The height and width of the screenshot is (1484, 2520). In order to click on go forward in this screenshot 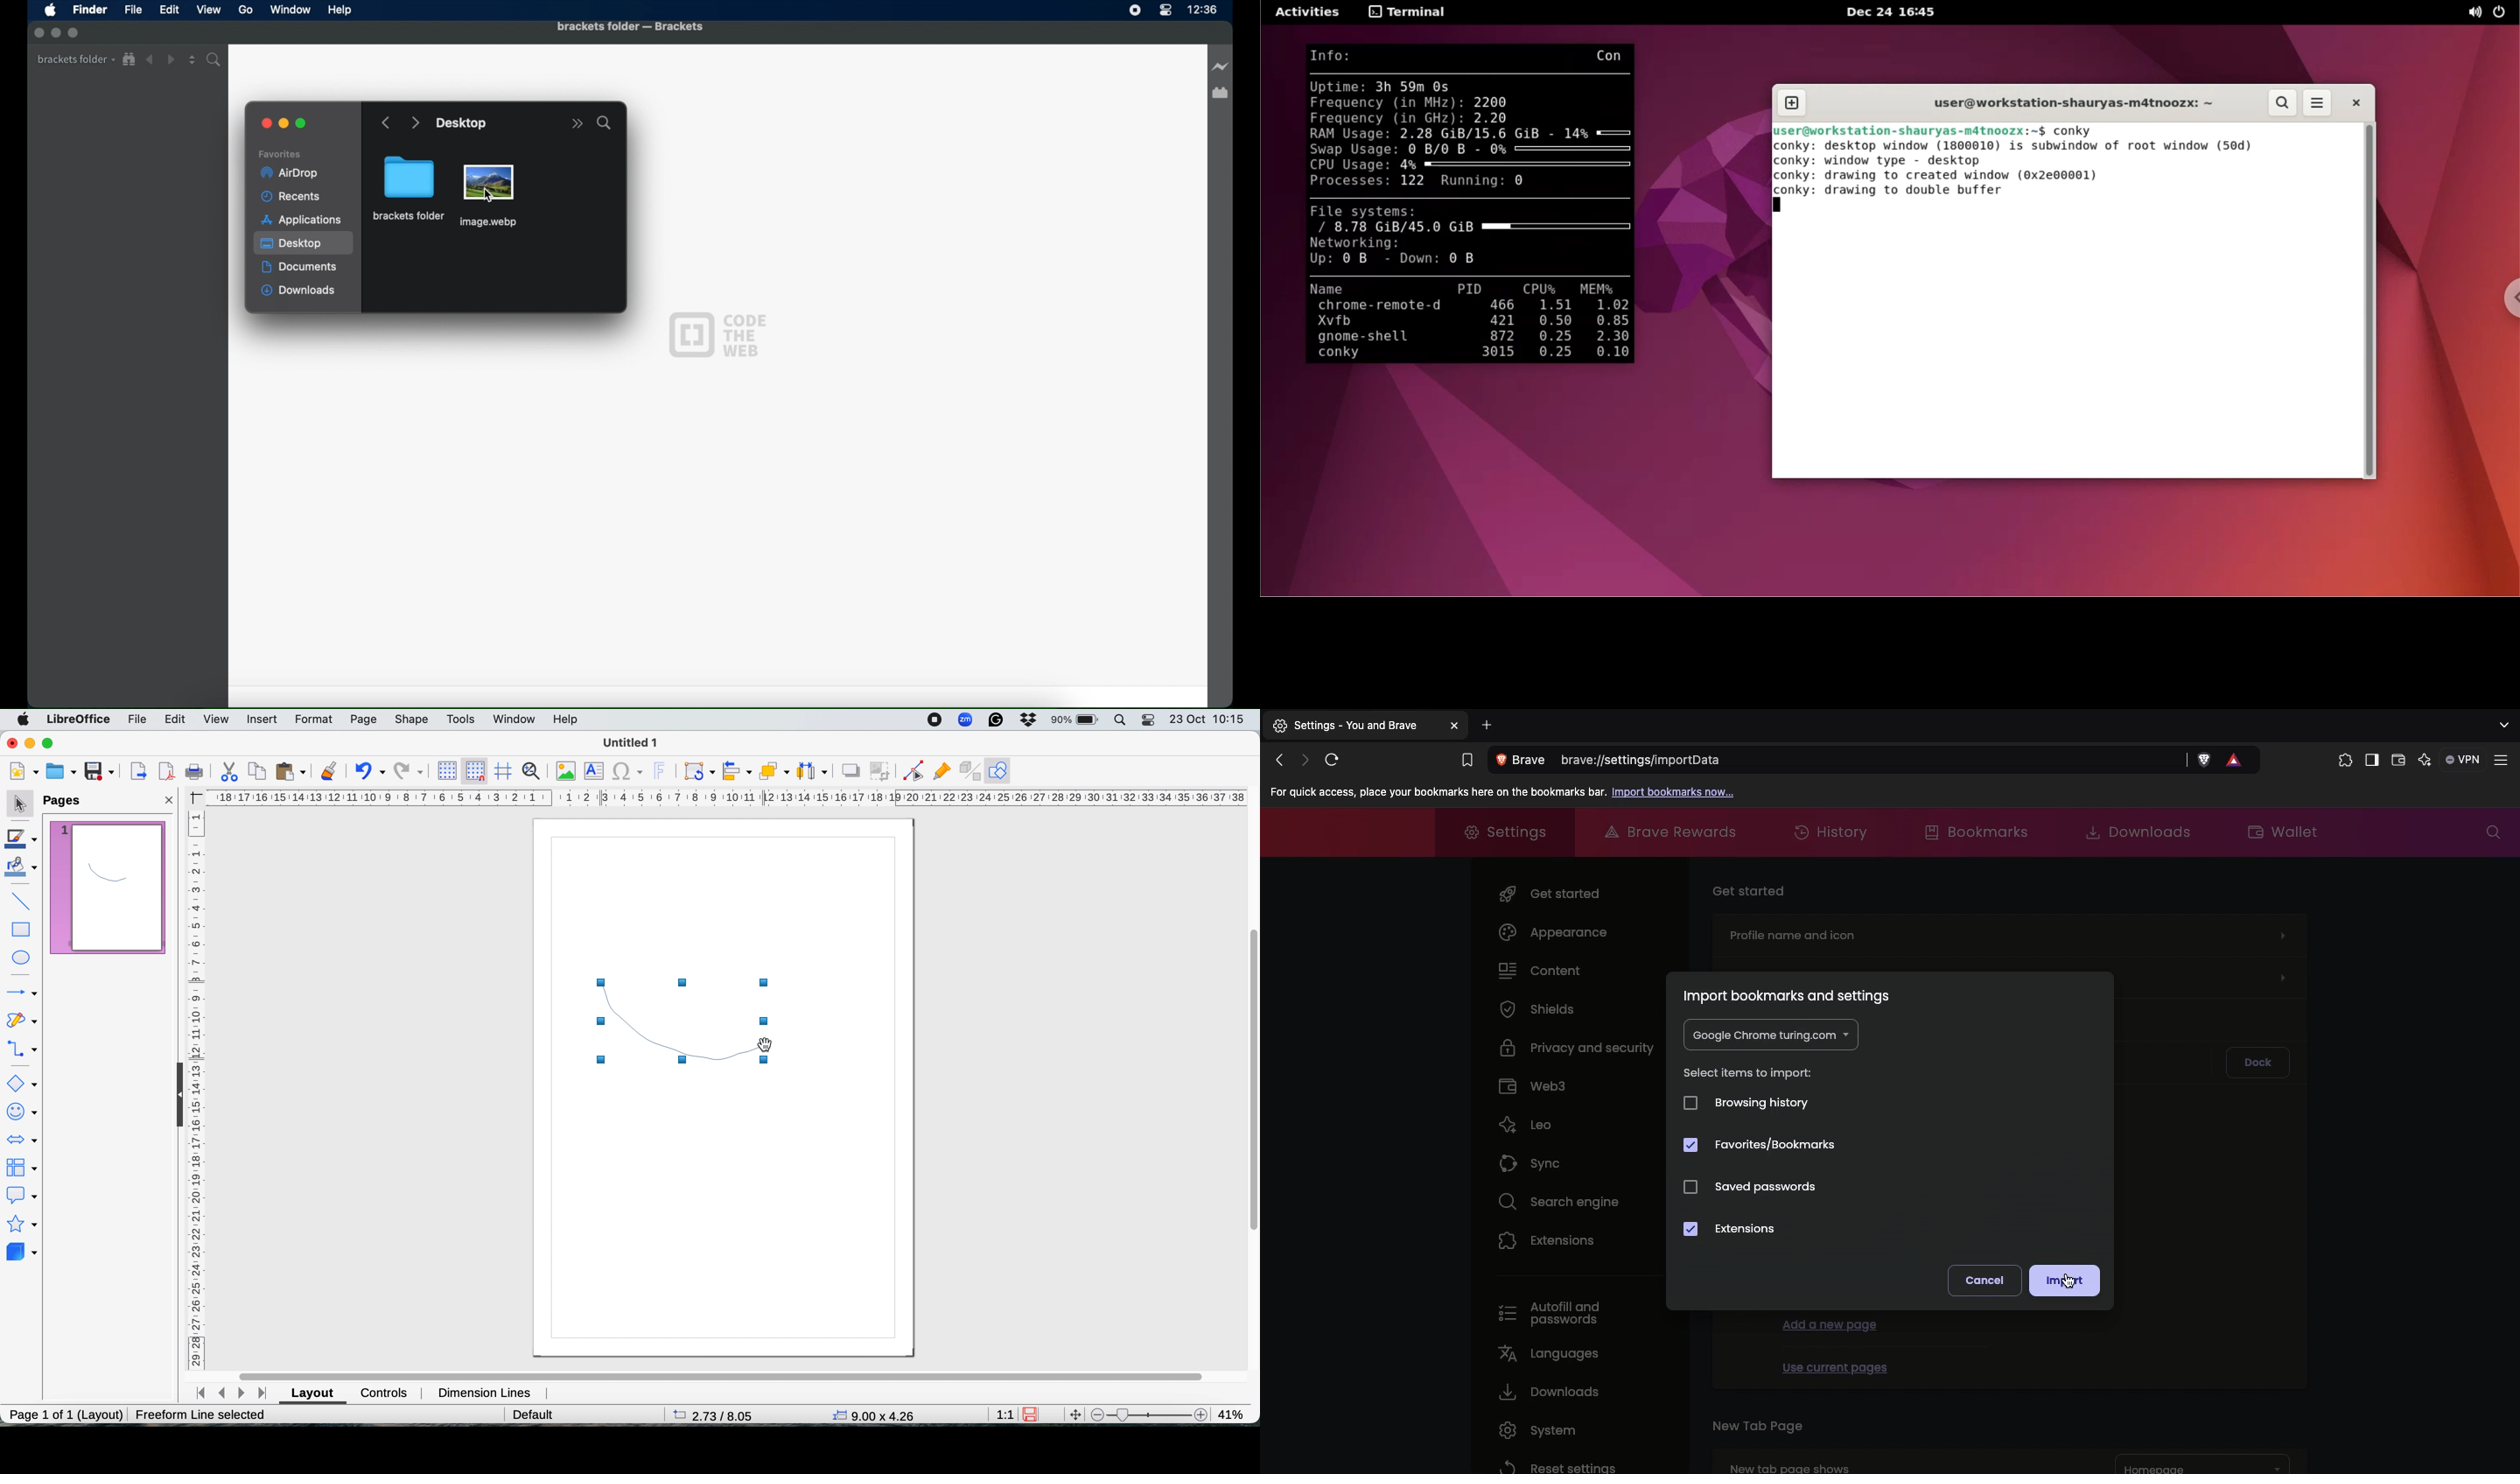, I will do `click(415, 123)`.